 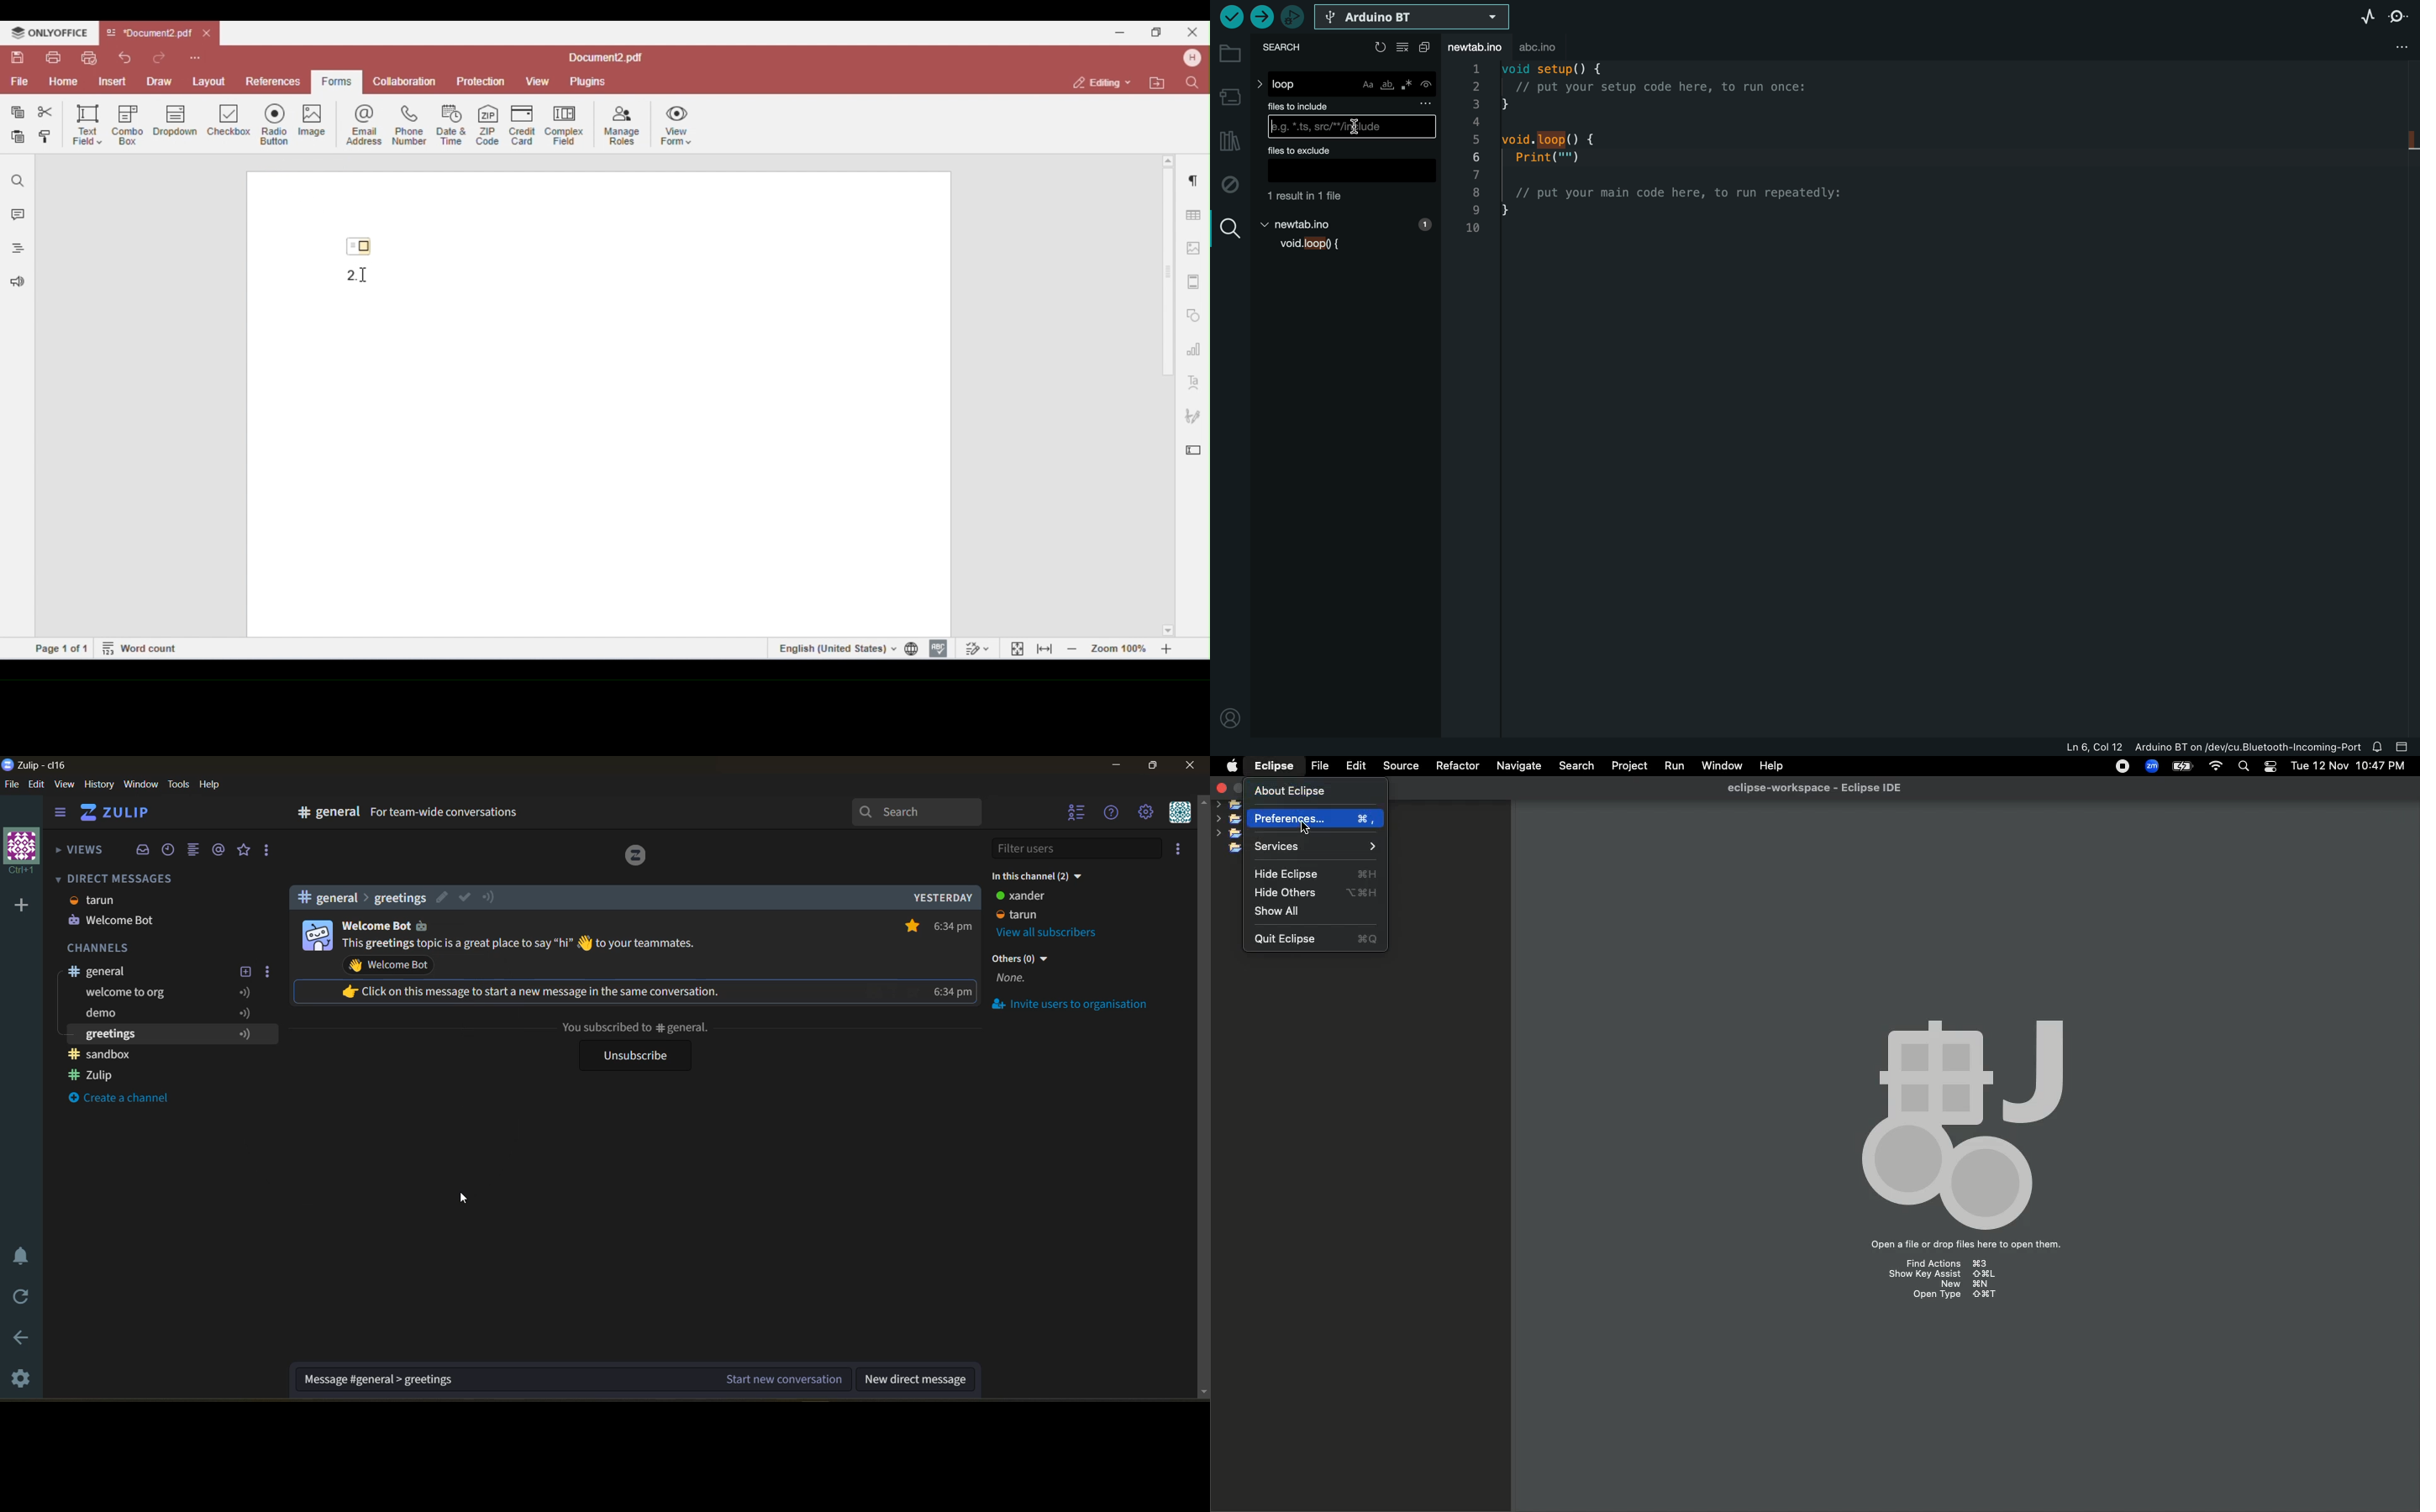 What do you see at coordinates (1720, 765) in the screenshot?
I see `Window` at bounding box center [1720, 765].